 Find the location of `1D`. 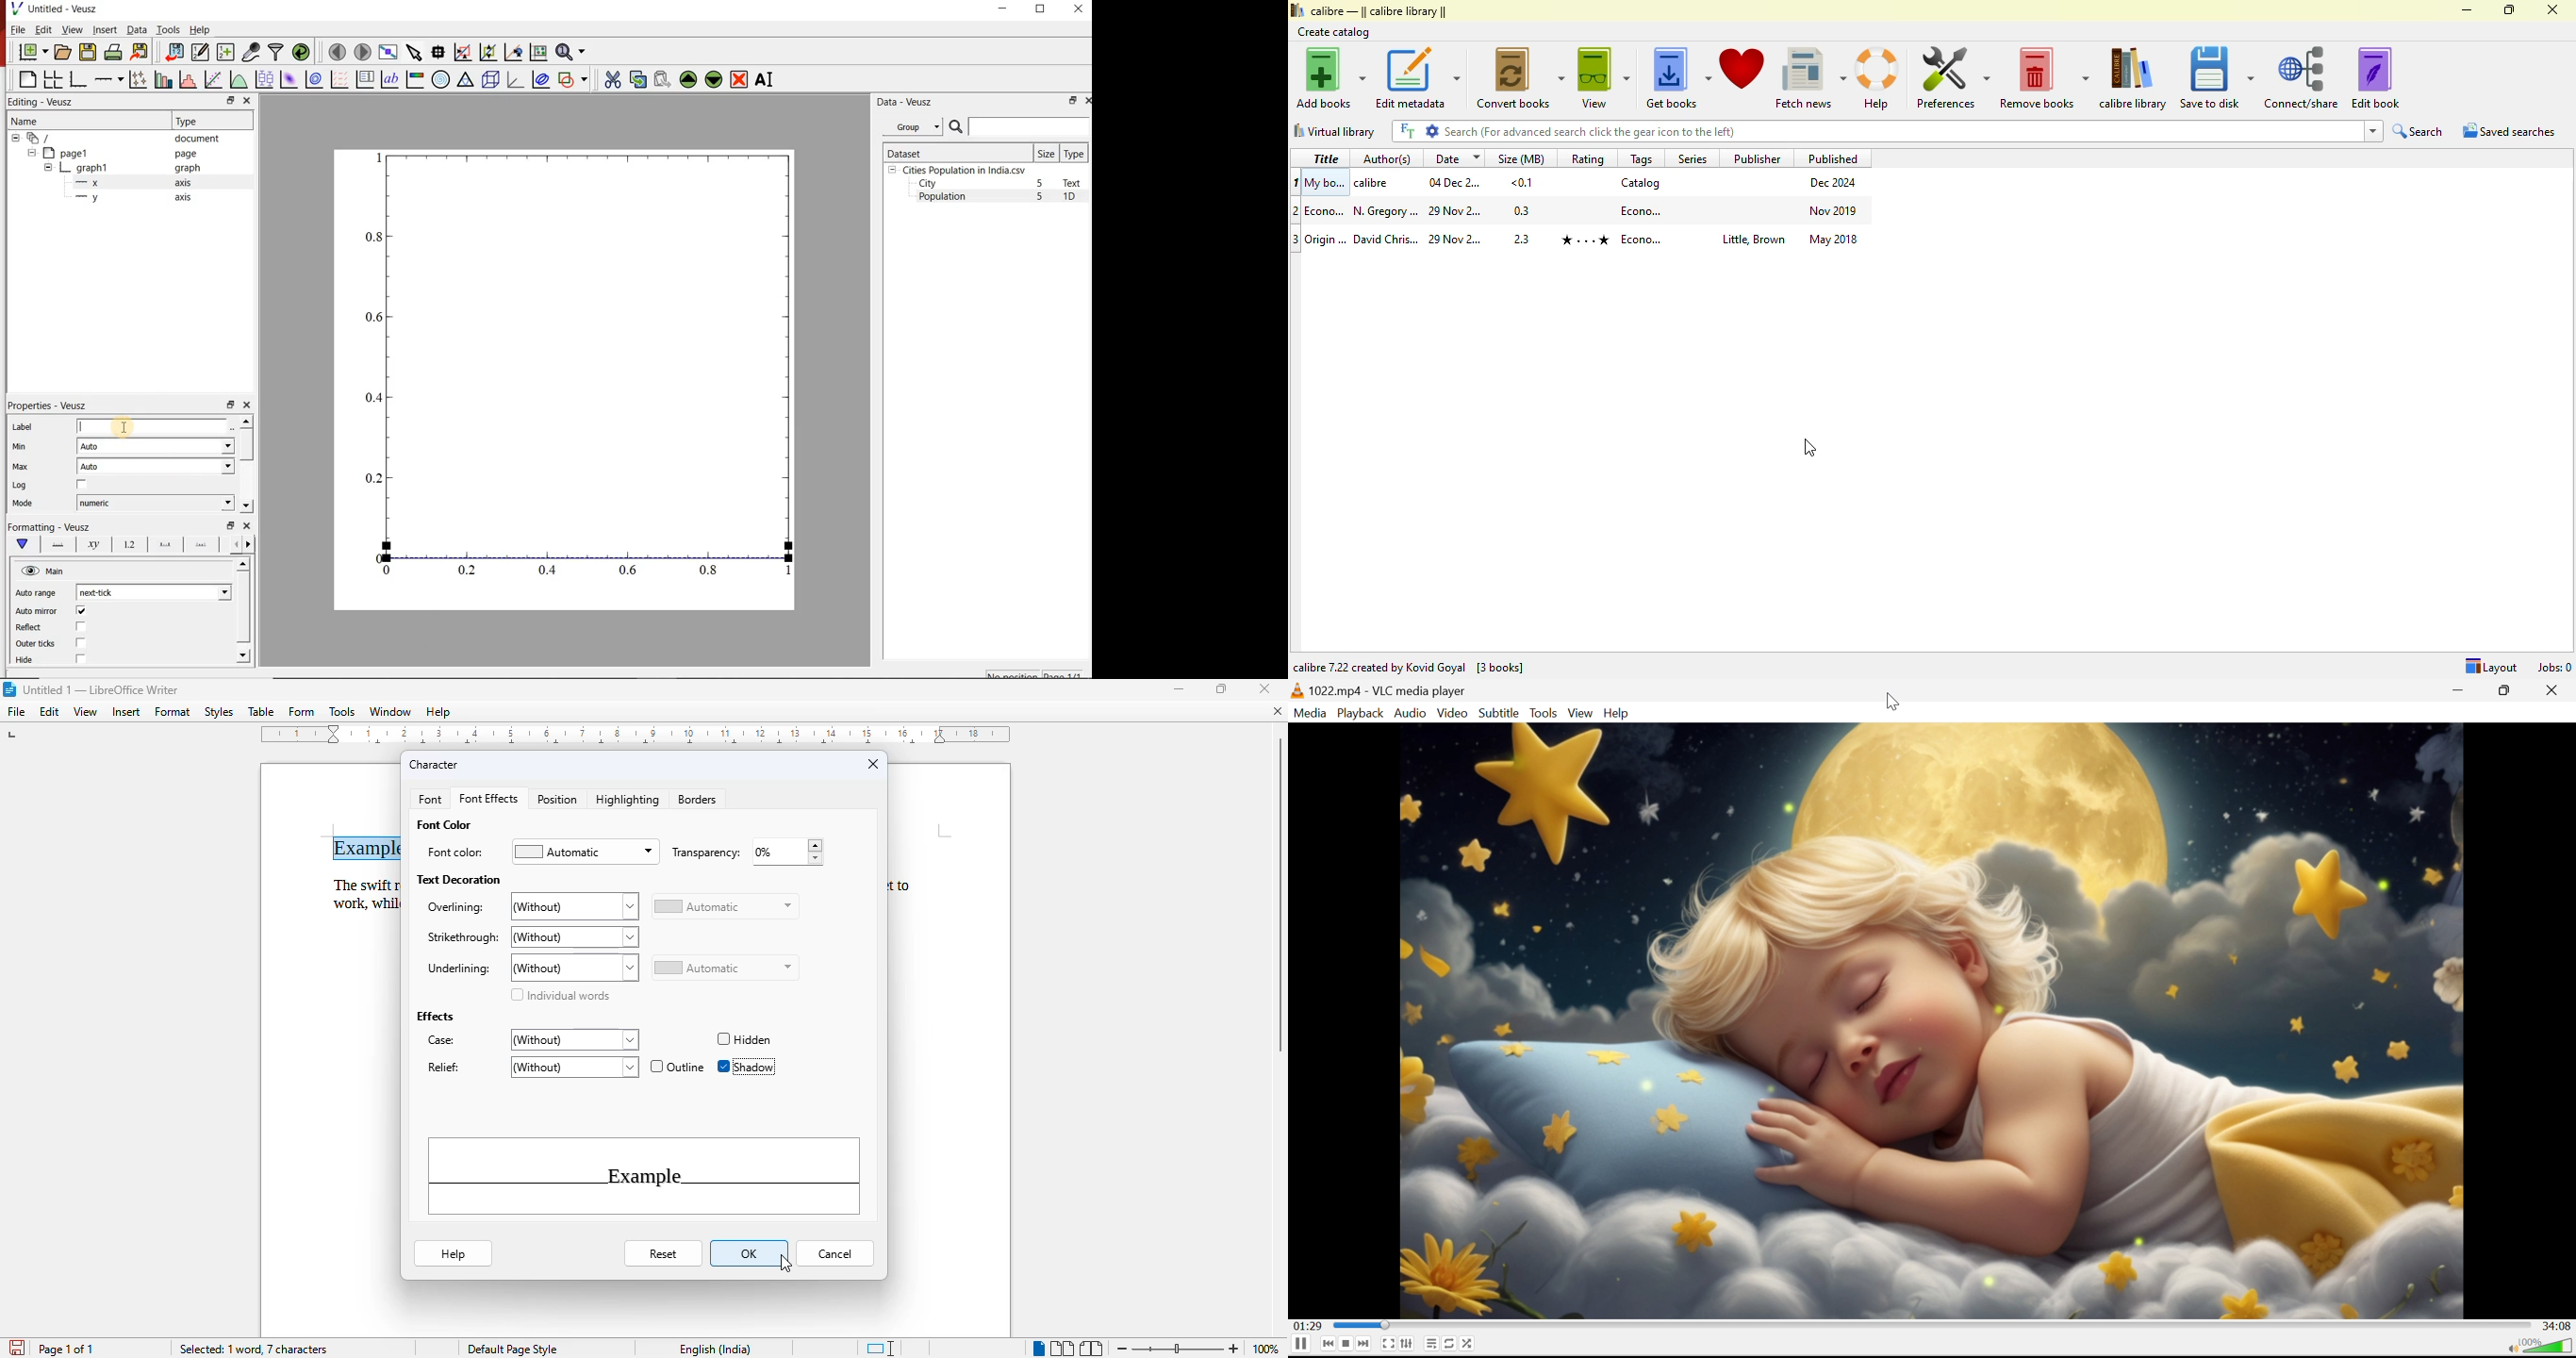

1D is located at coordinates (1075, 198).